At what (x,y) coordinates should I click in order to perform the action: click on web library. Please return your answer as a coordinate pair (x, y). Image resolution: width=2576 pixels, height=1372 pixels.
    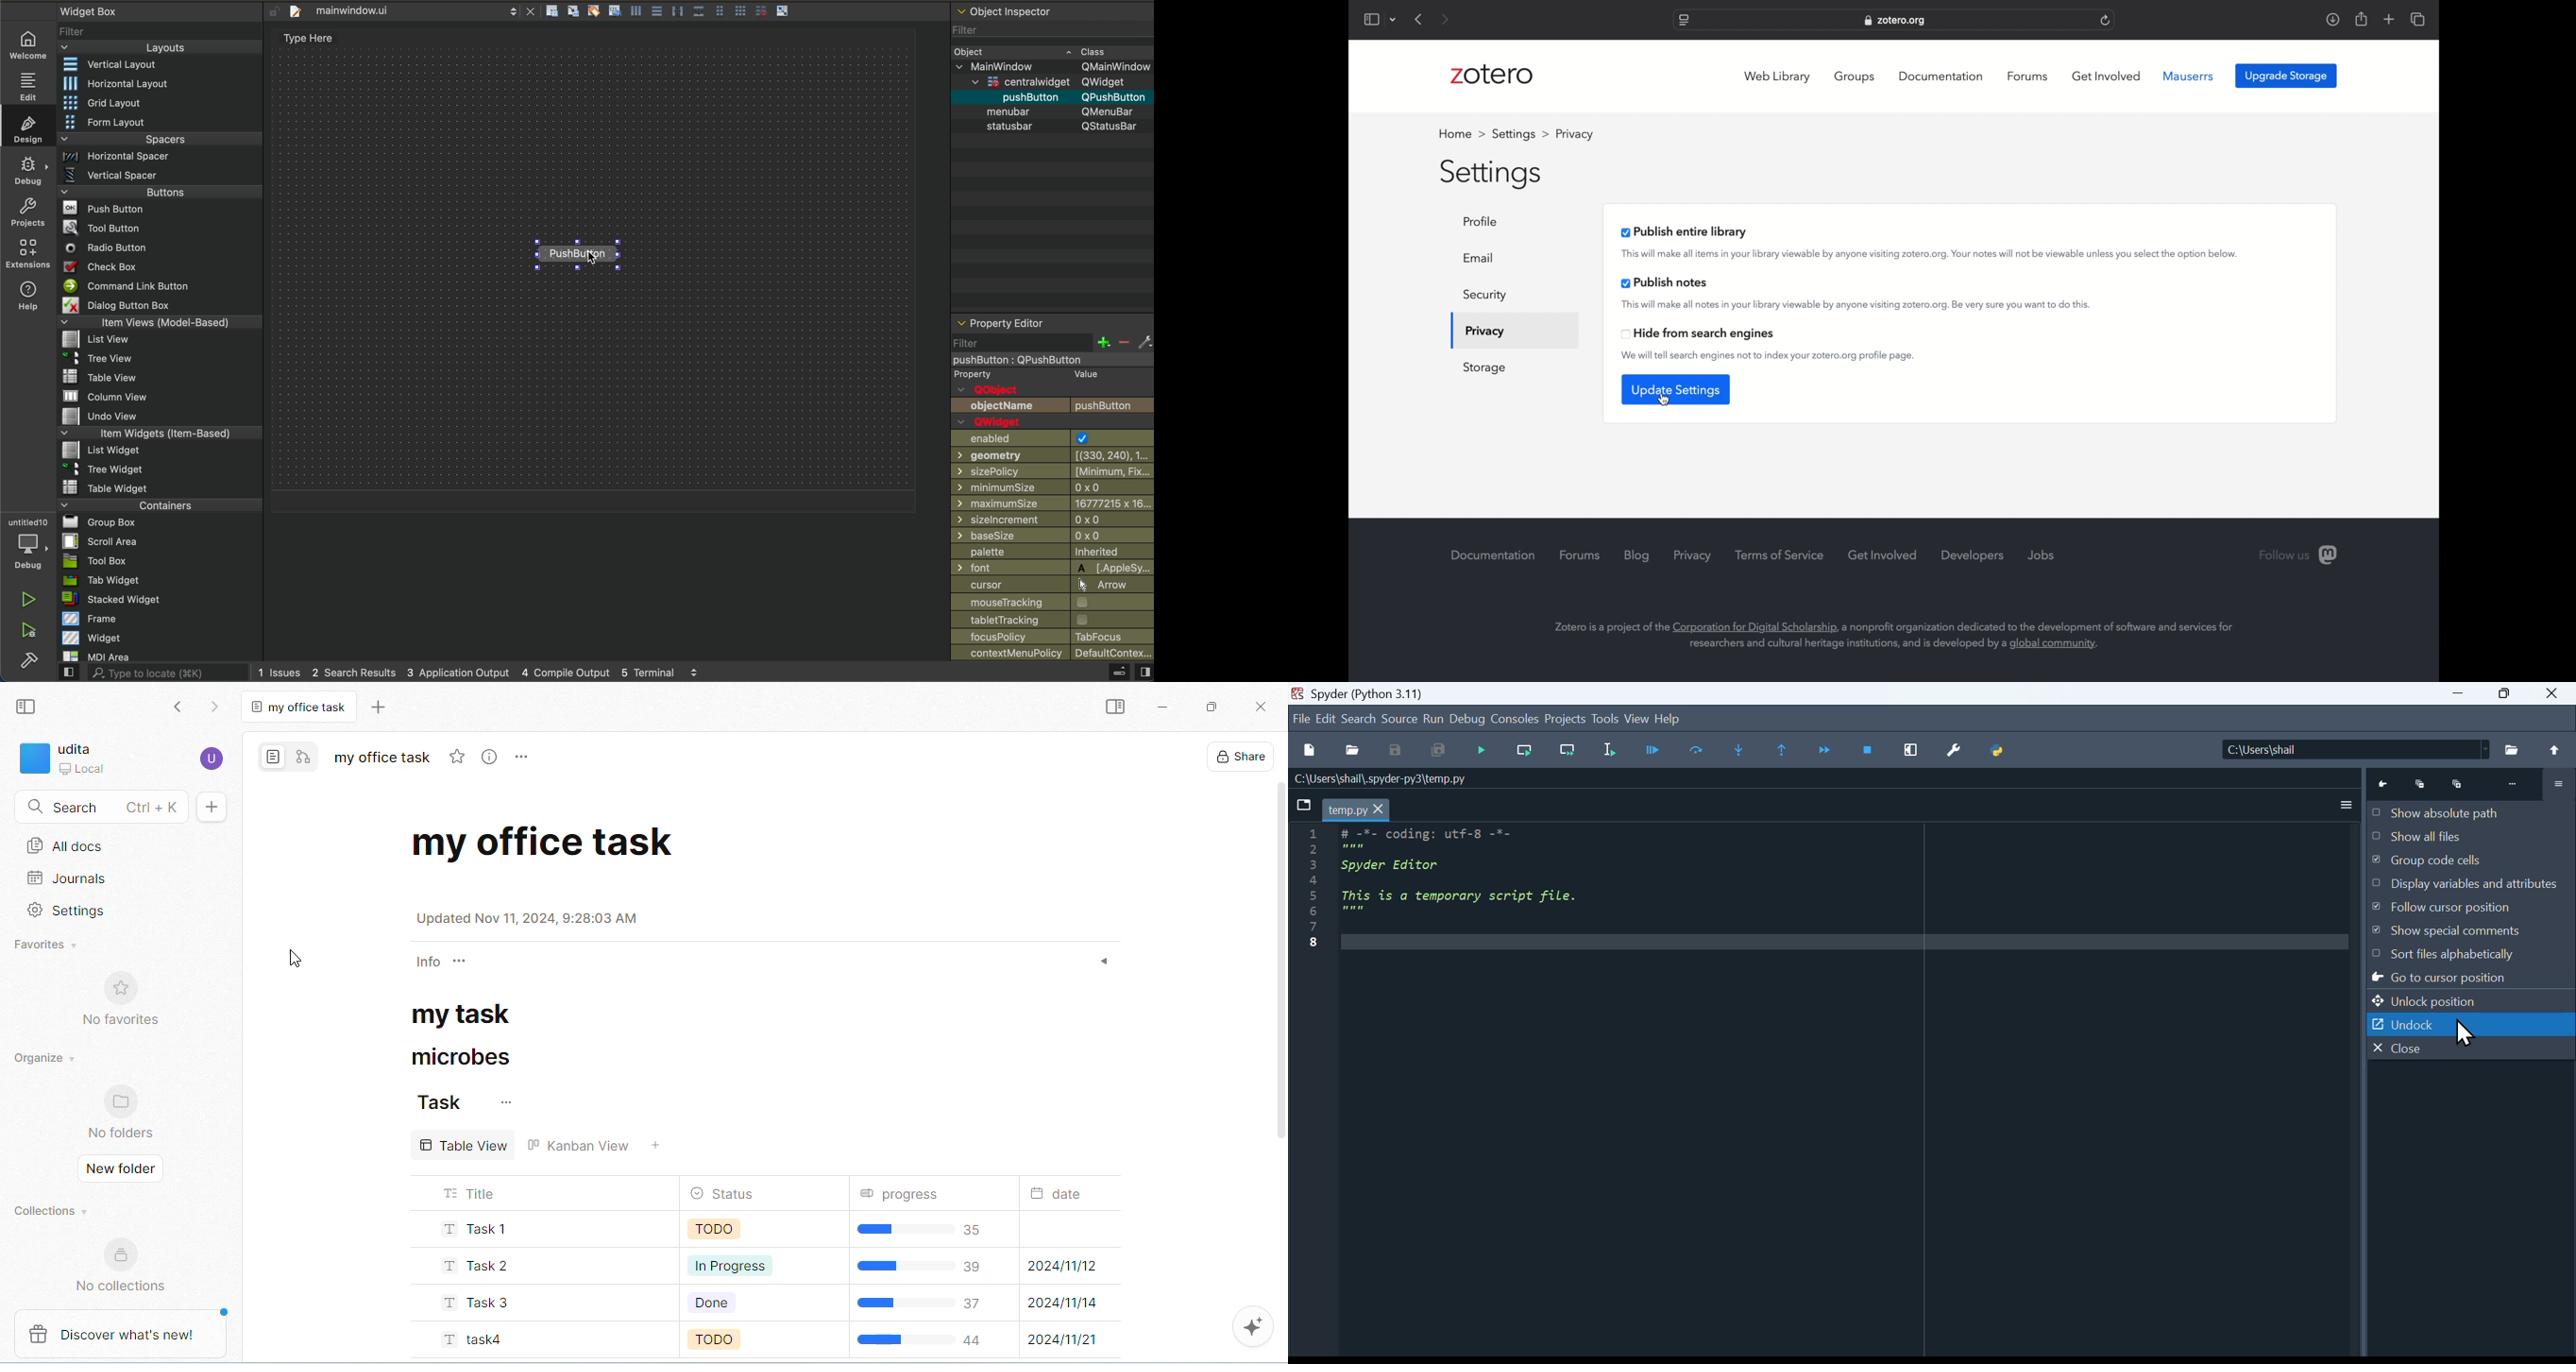
    Looking at the image, I should click on (1777, 77).